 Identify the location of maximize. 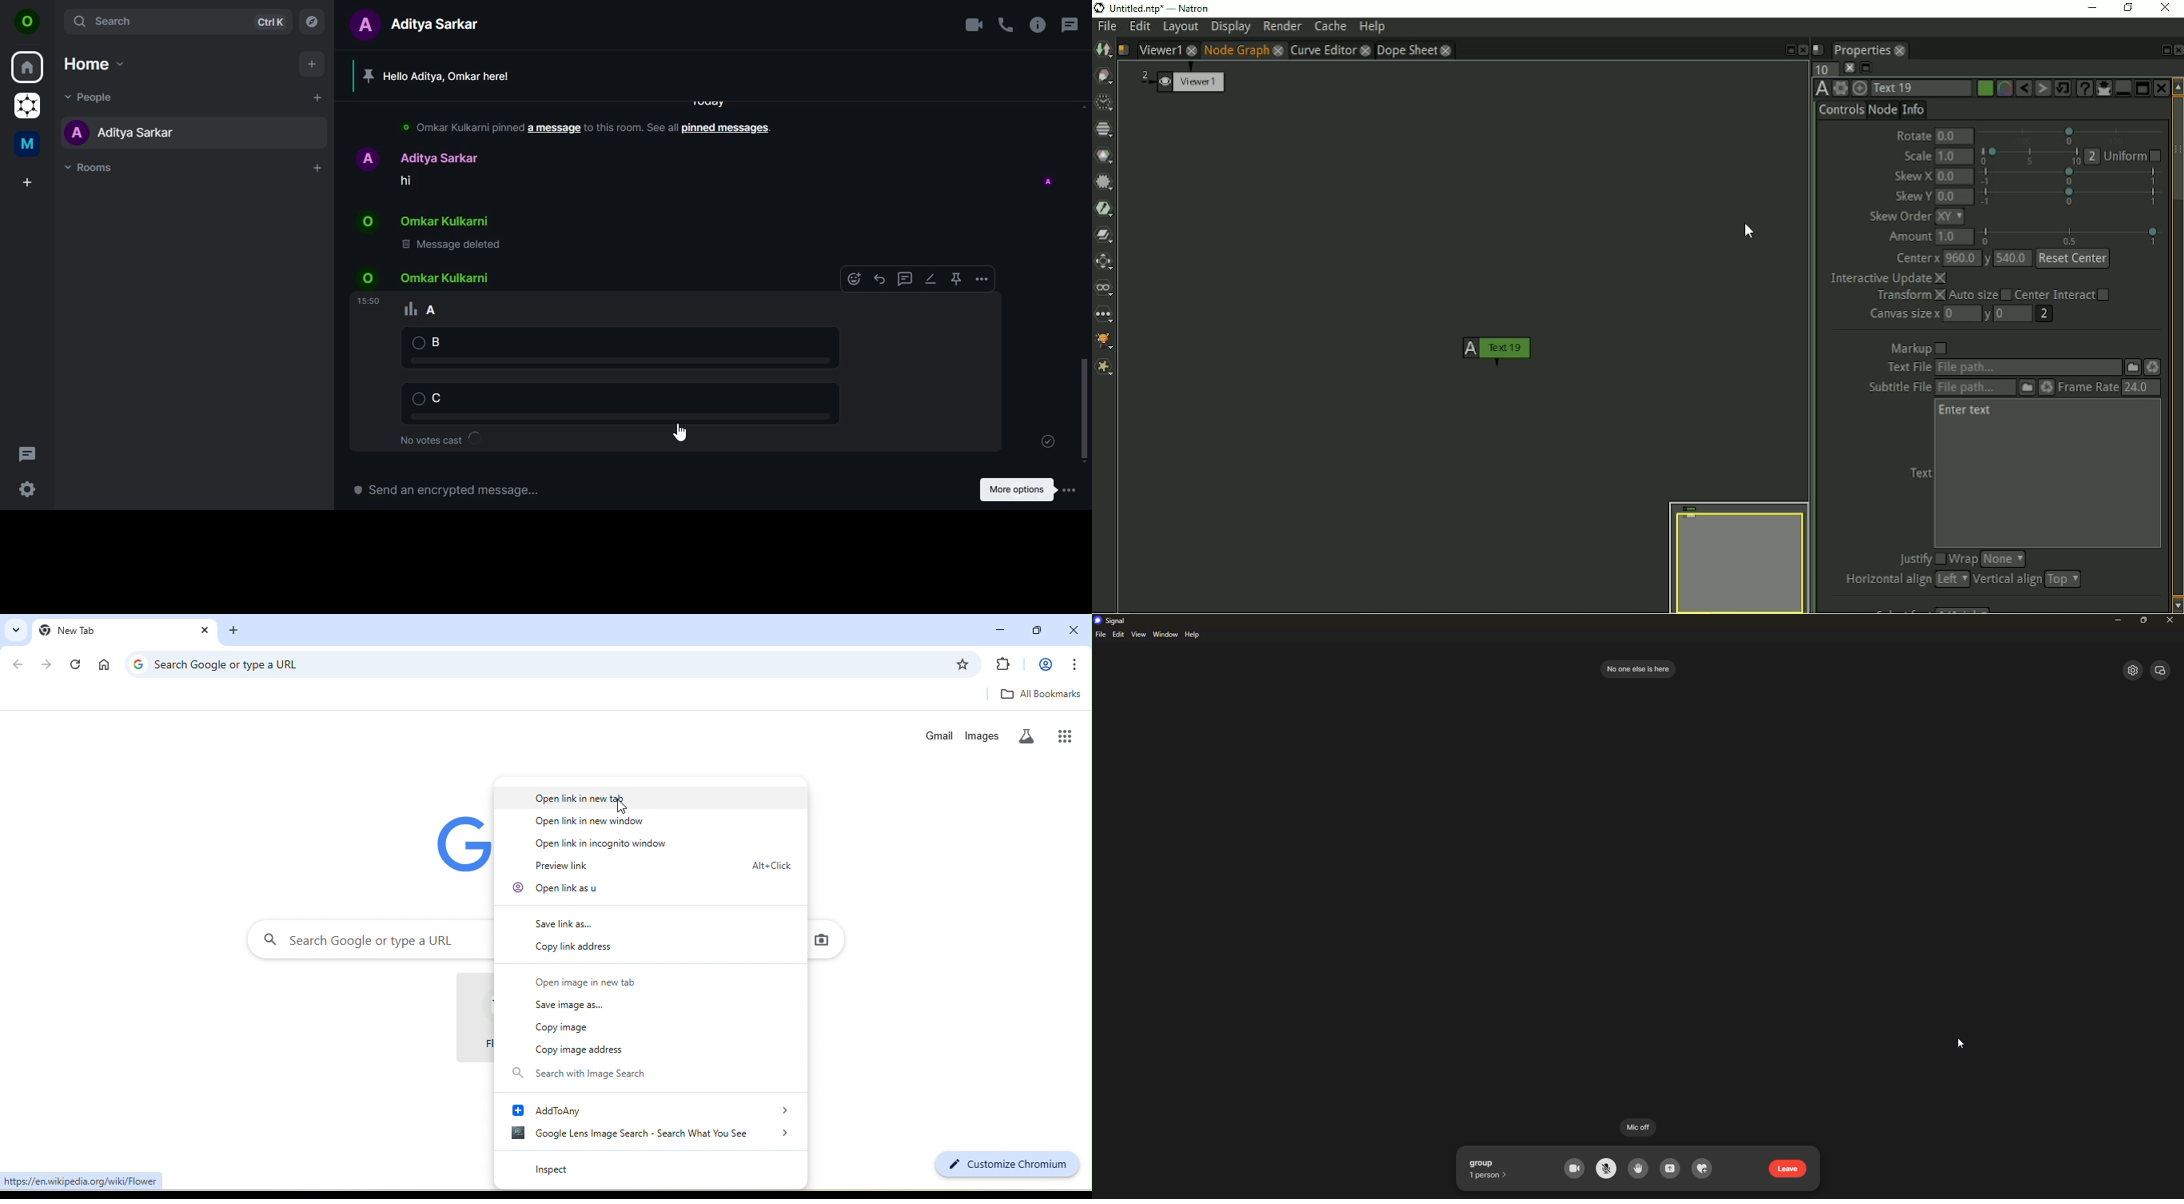
(2145, 620).